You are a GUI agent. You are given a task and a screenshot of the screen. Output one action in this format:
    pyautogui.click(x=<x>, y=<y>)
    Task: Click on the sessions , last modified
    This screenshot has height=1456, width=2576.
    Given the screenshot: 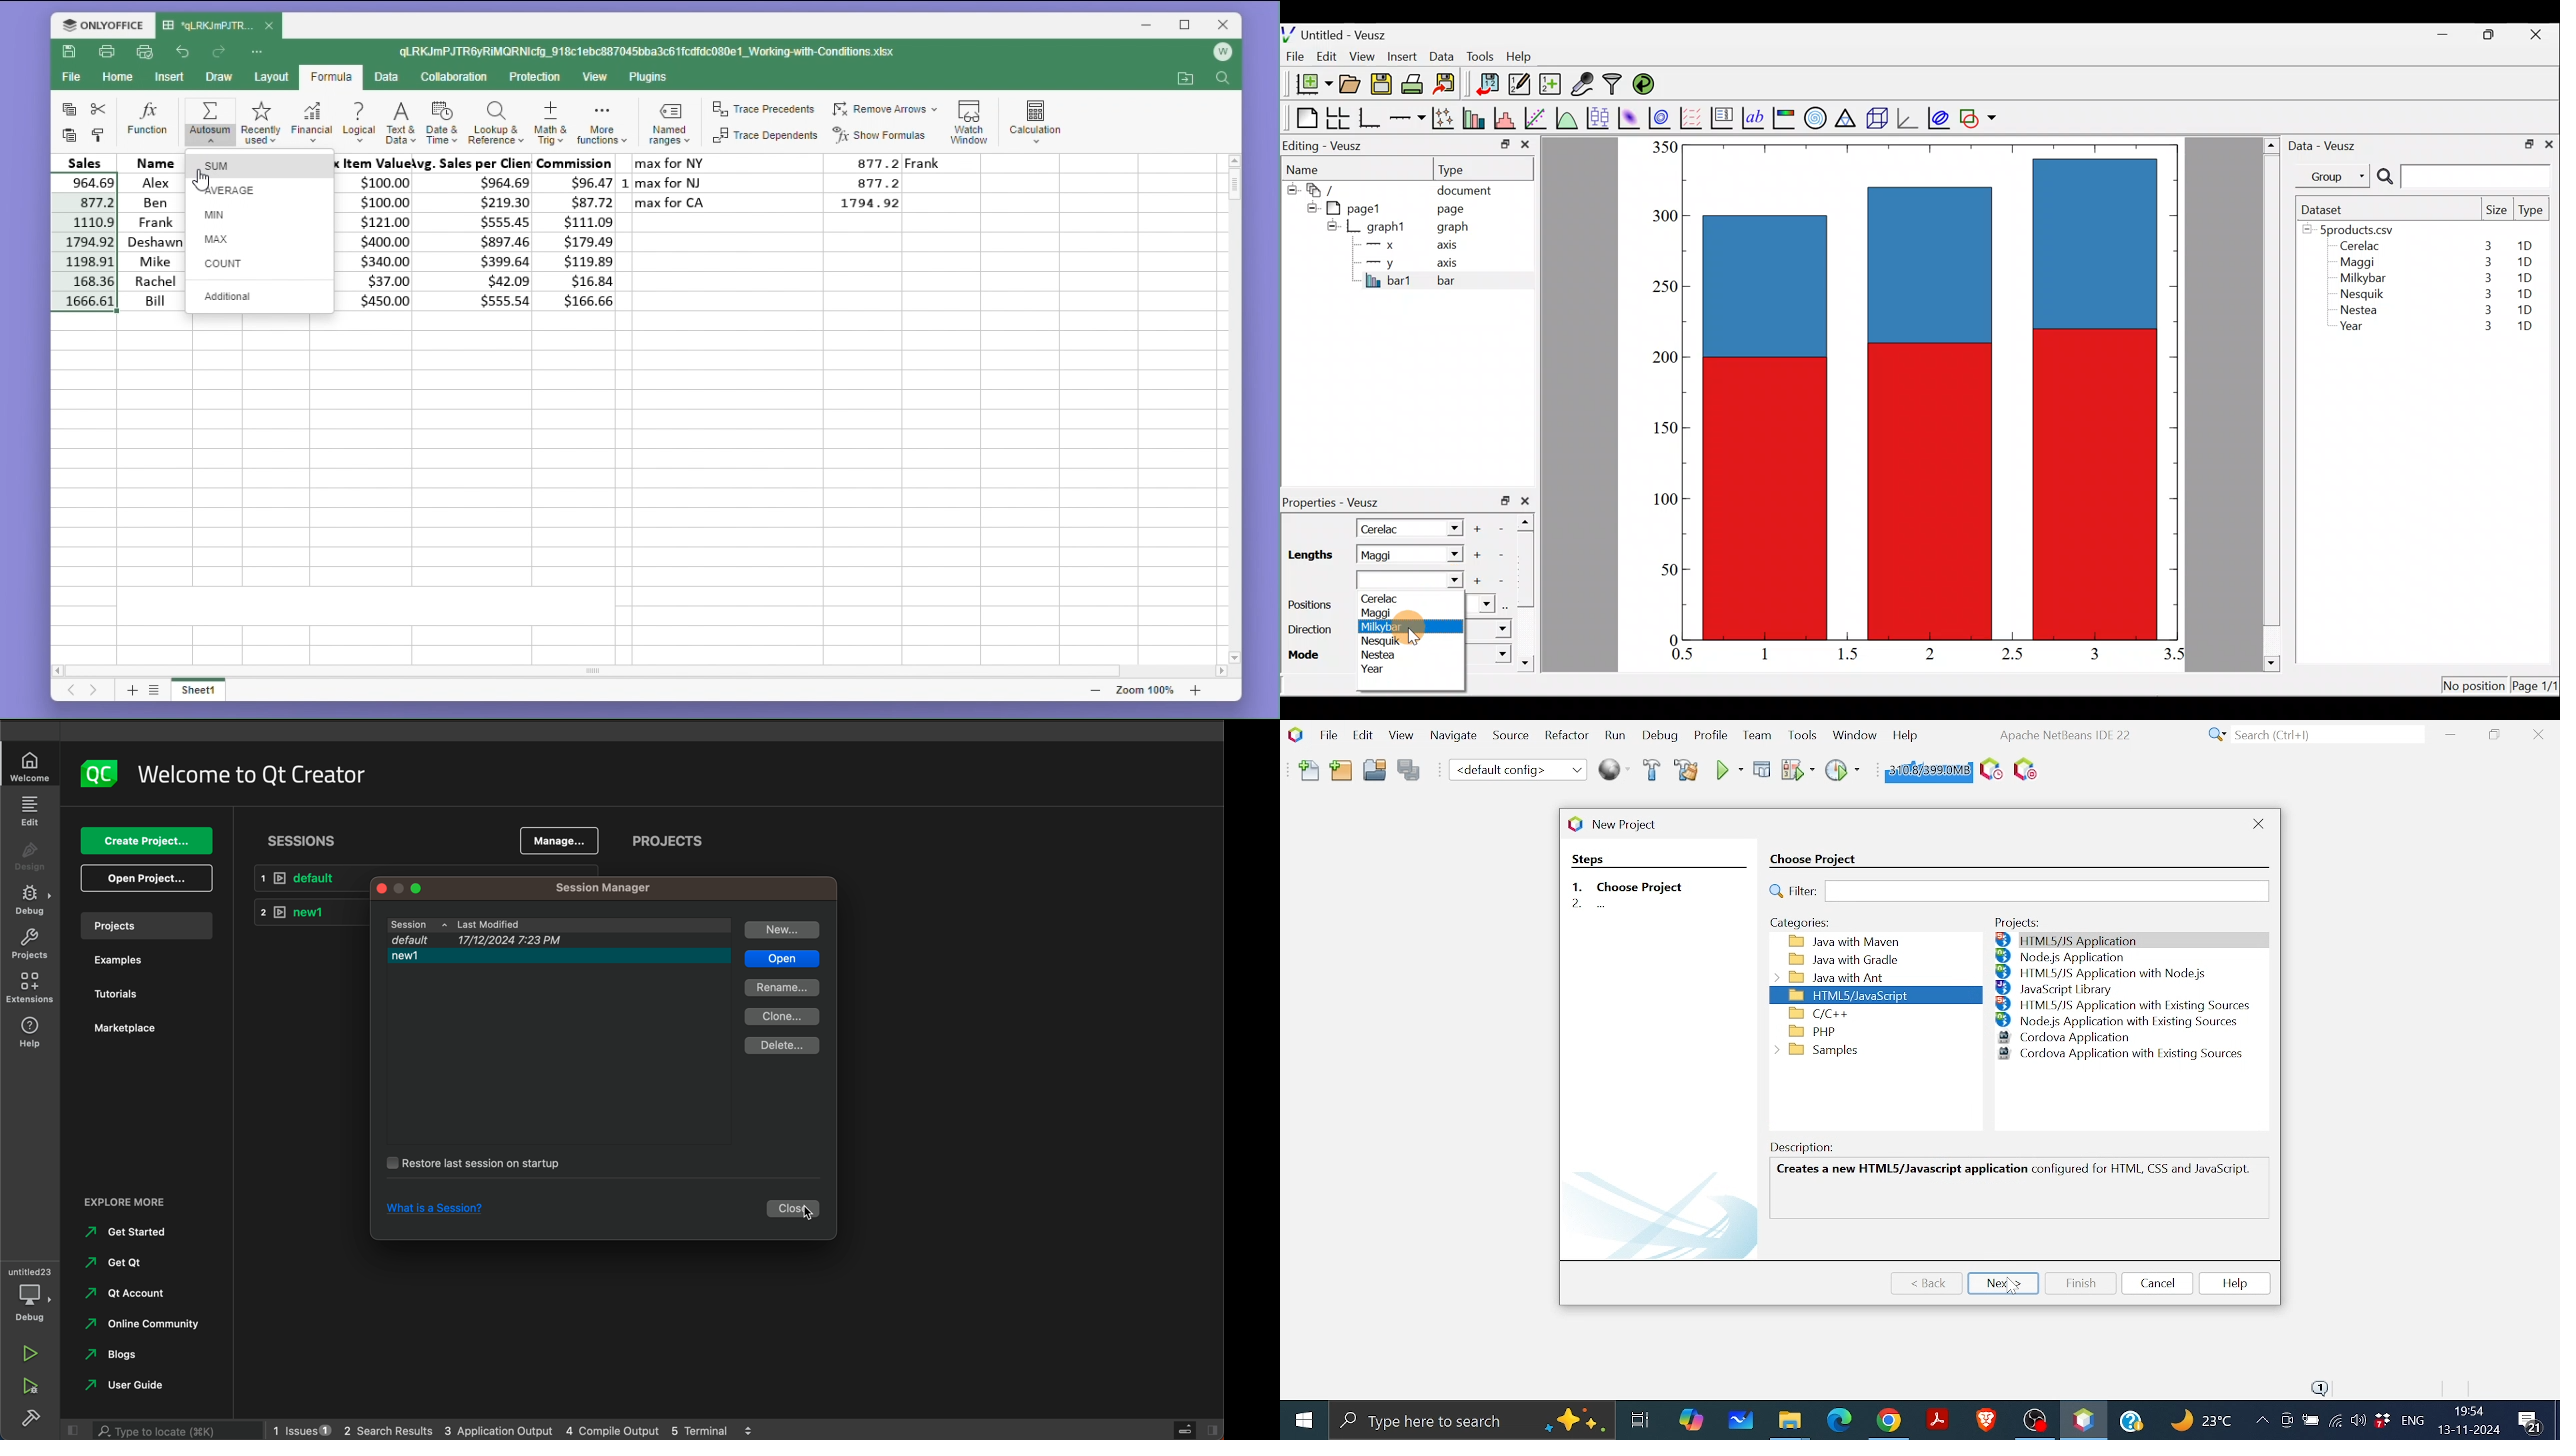 What is the action you would take?
    pyautogui.click(x=559, y=925)
    